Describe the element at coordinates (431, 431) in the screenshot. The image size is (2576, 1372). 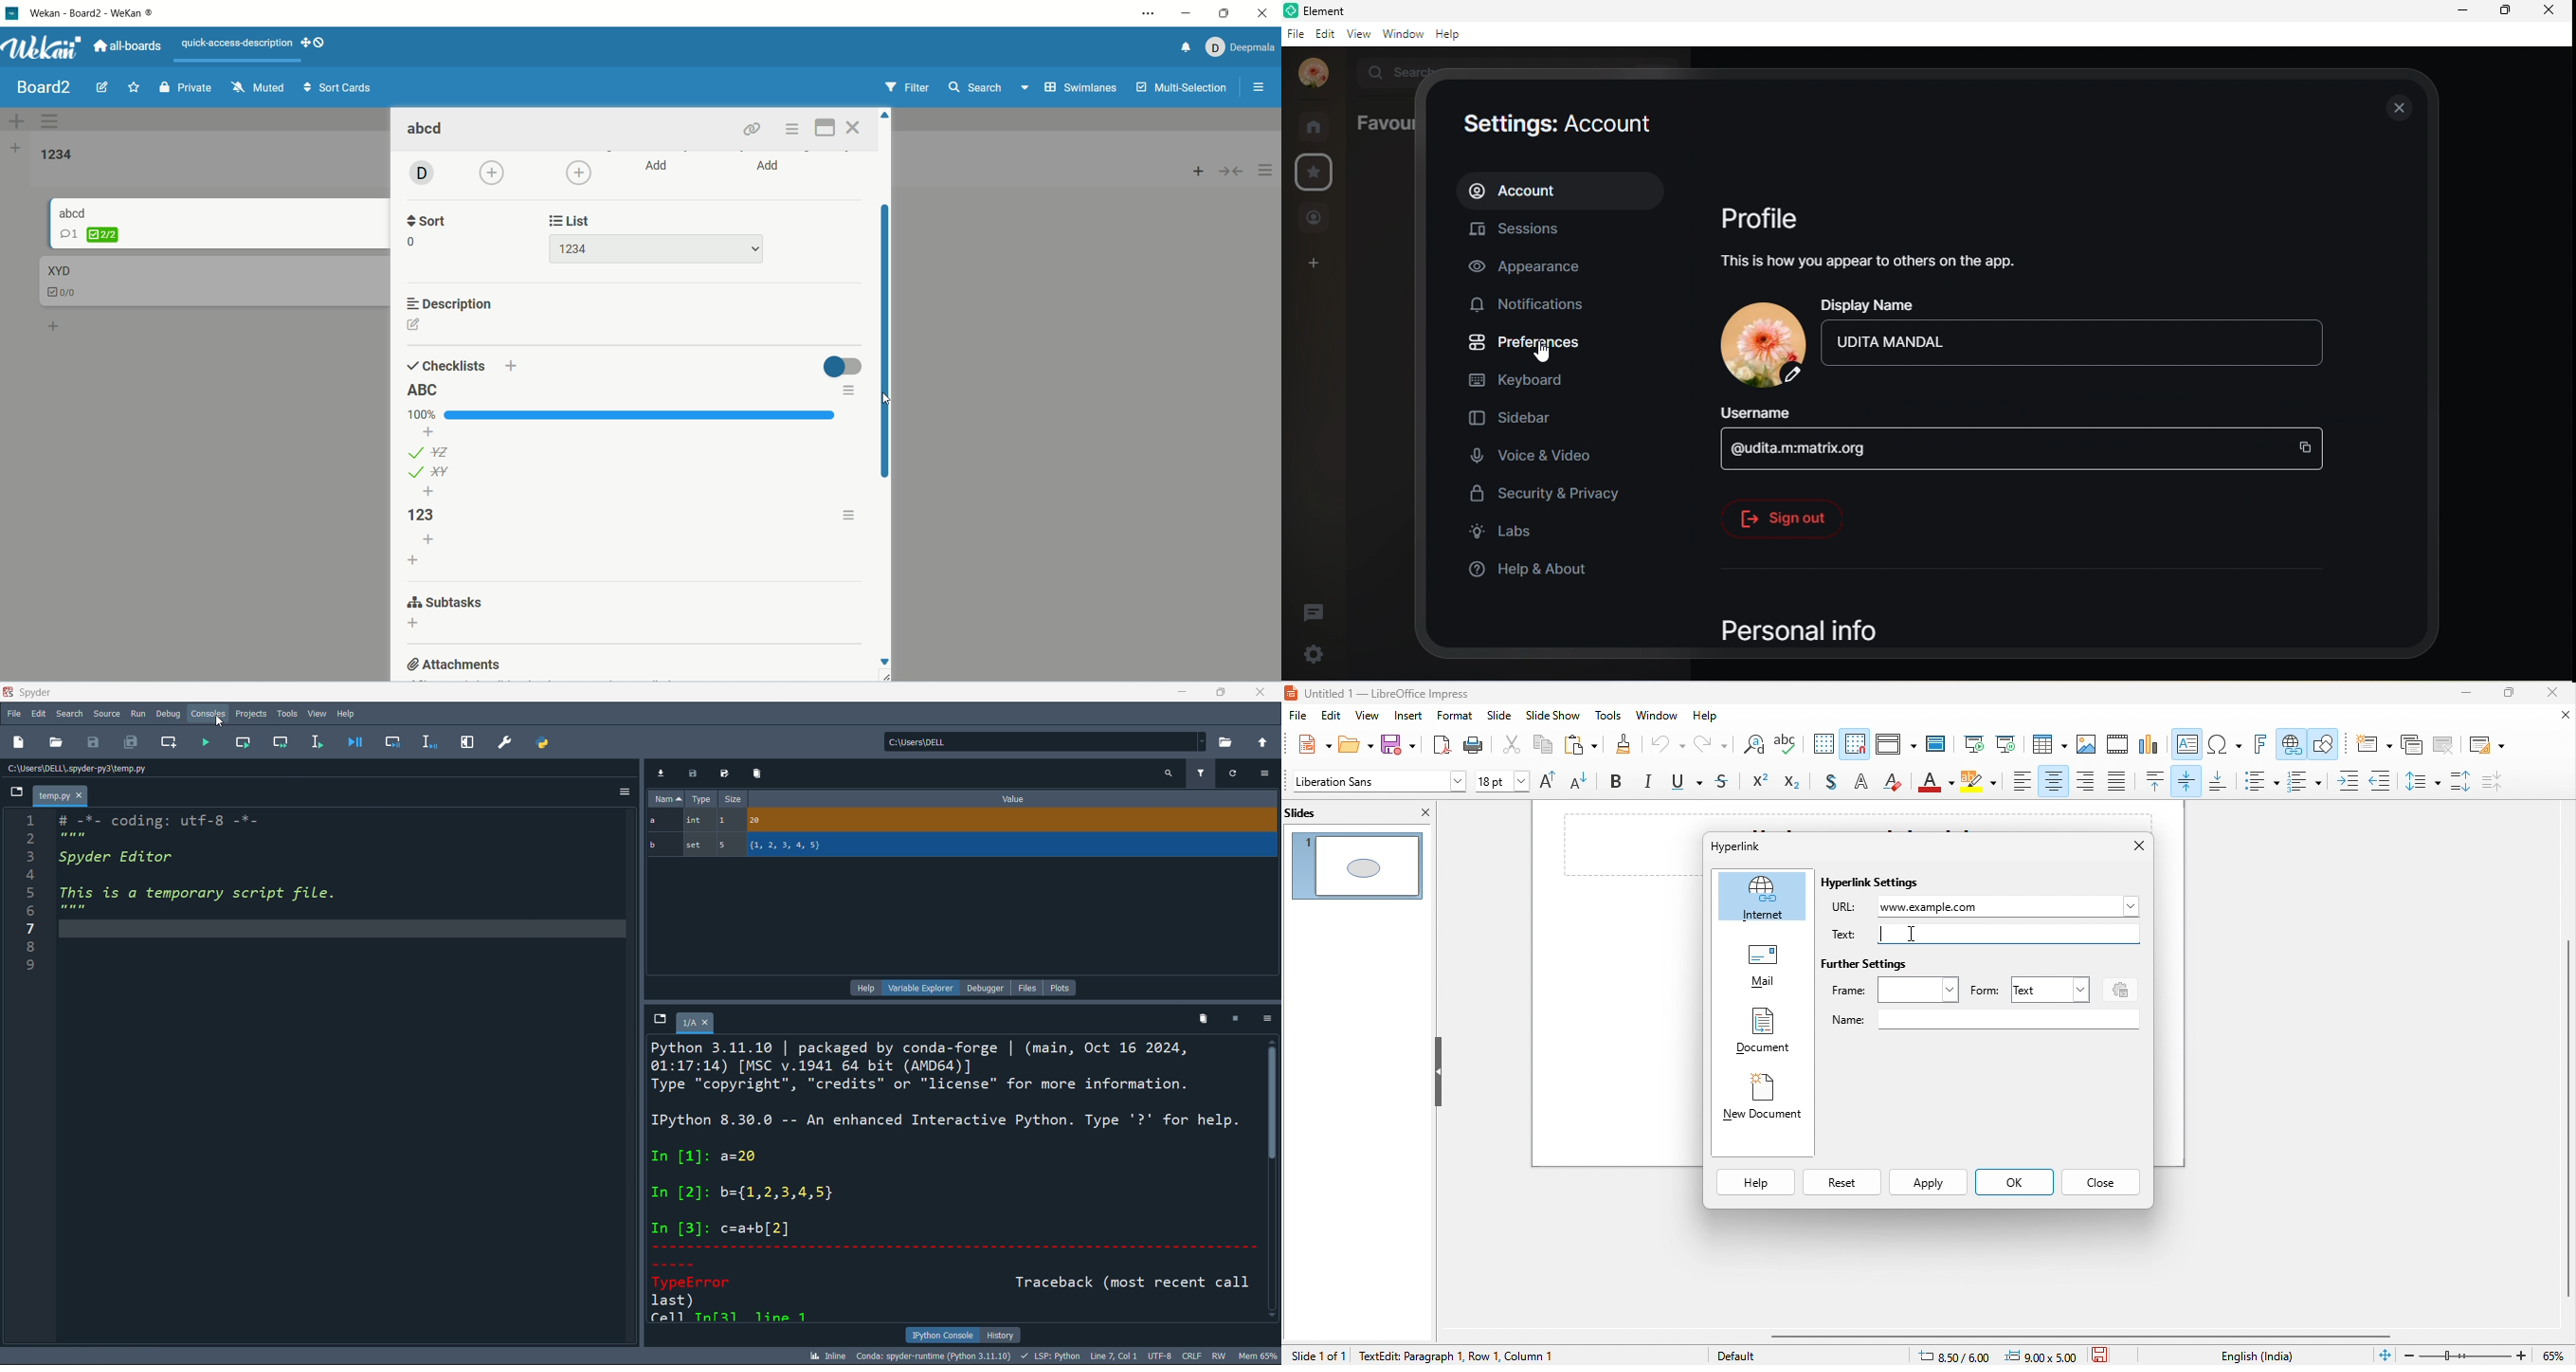
I see `add` at that location.